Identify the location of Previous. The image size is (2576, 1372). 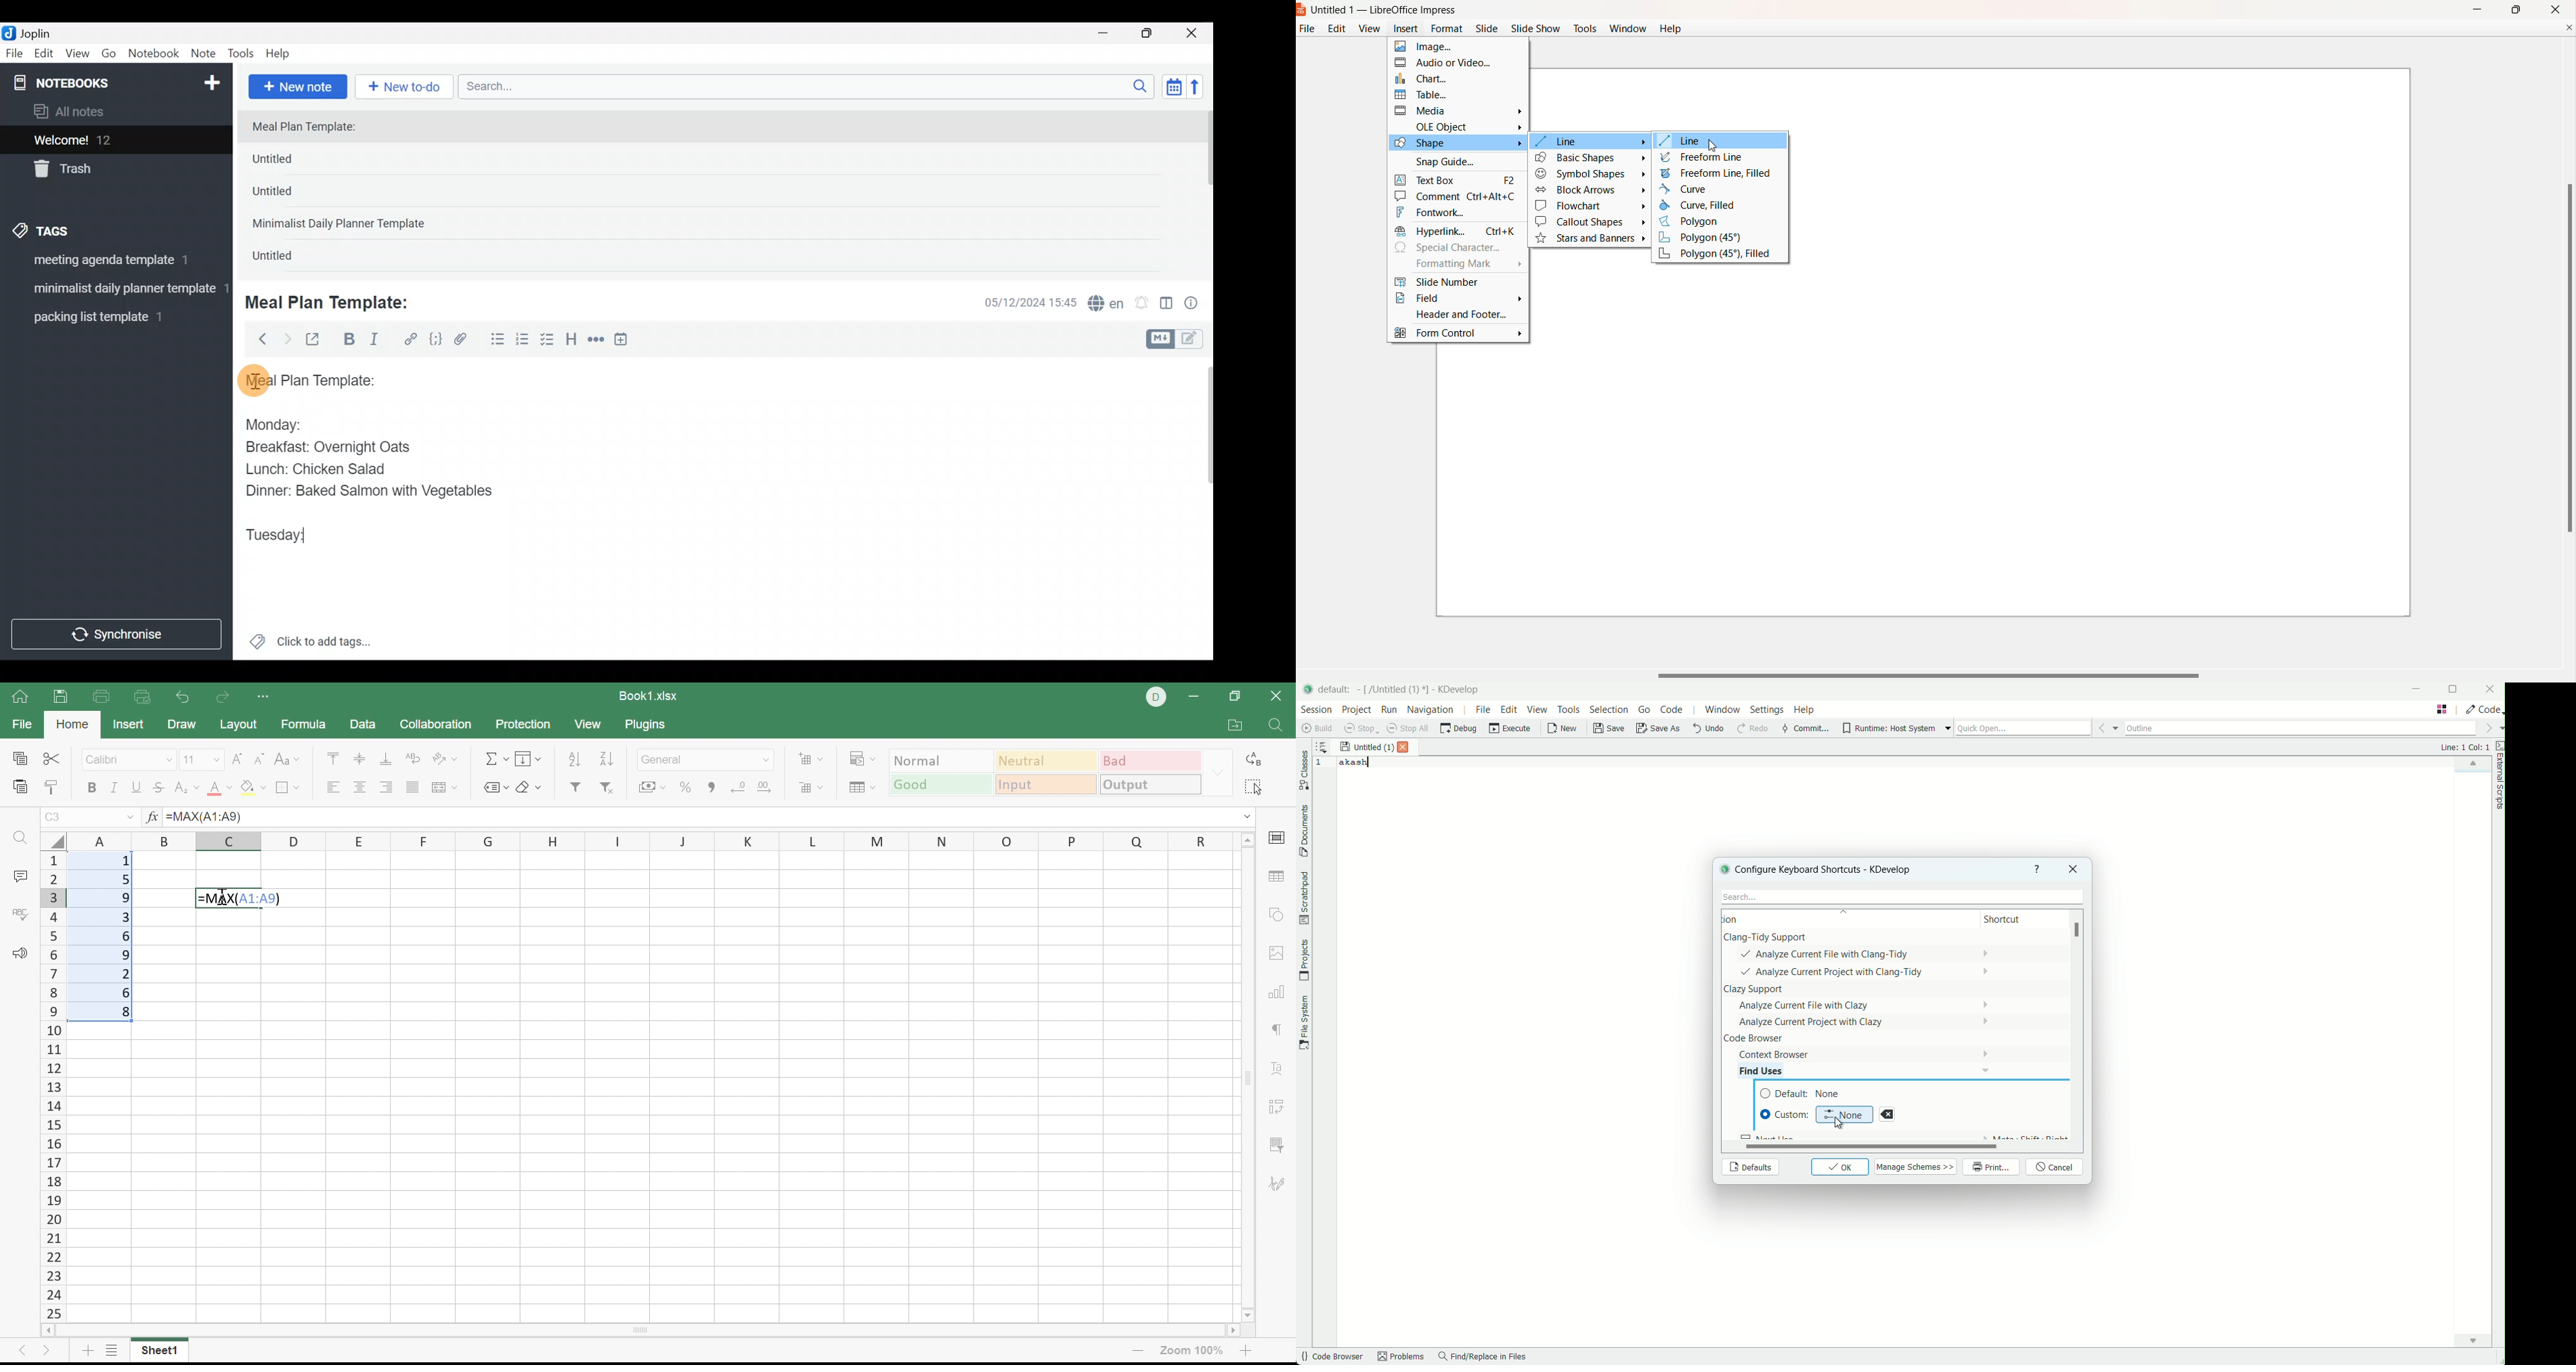
(24, 1353).